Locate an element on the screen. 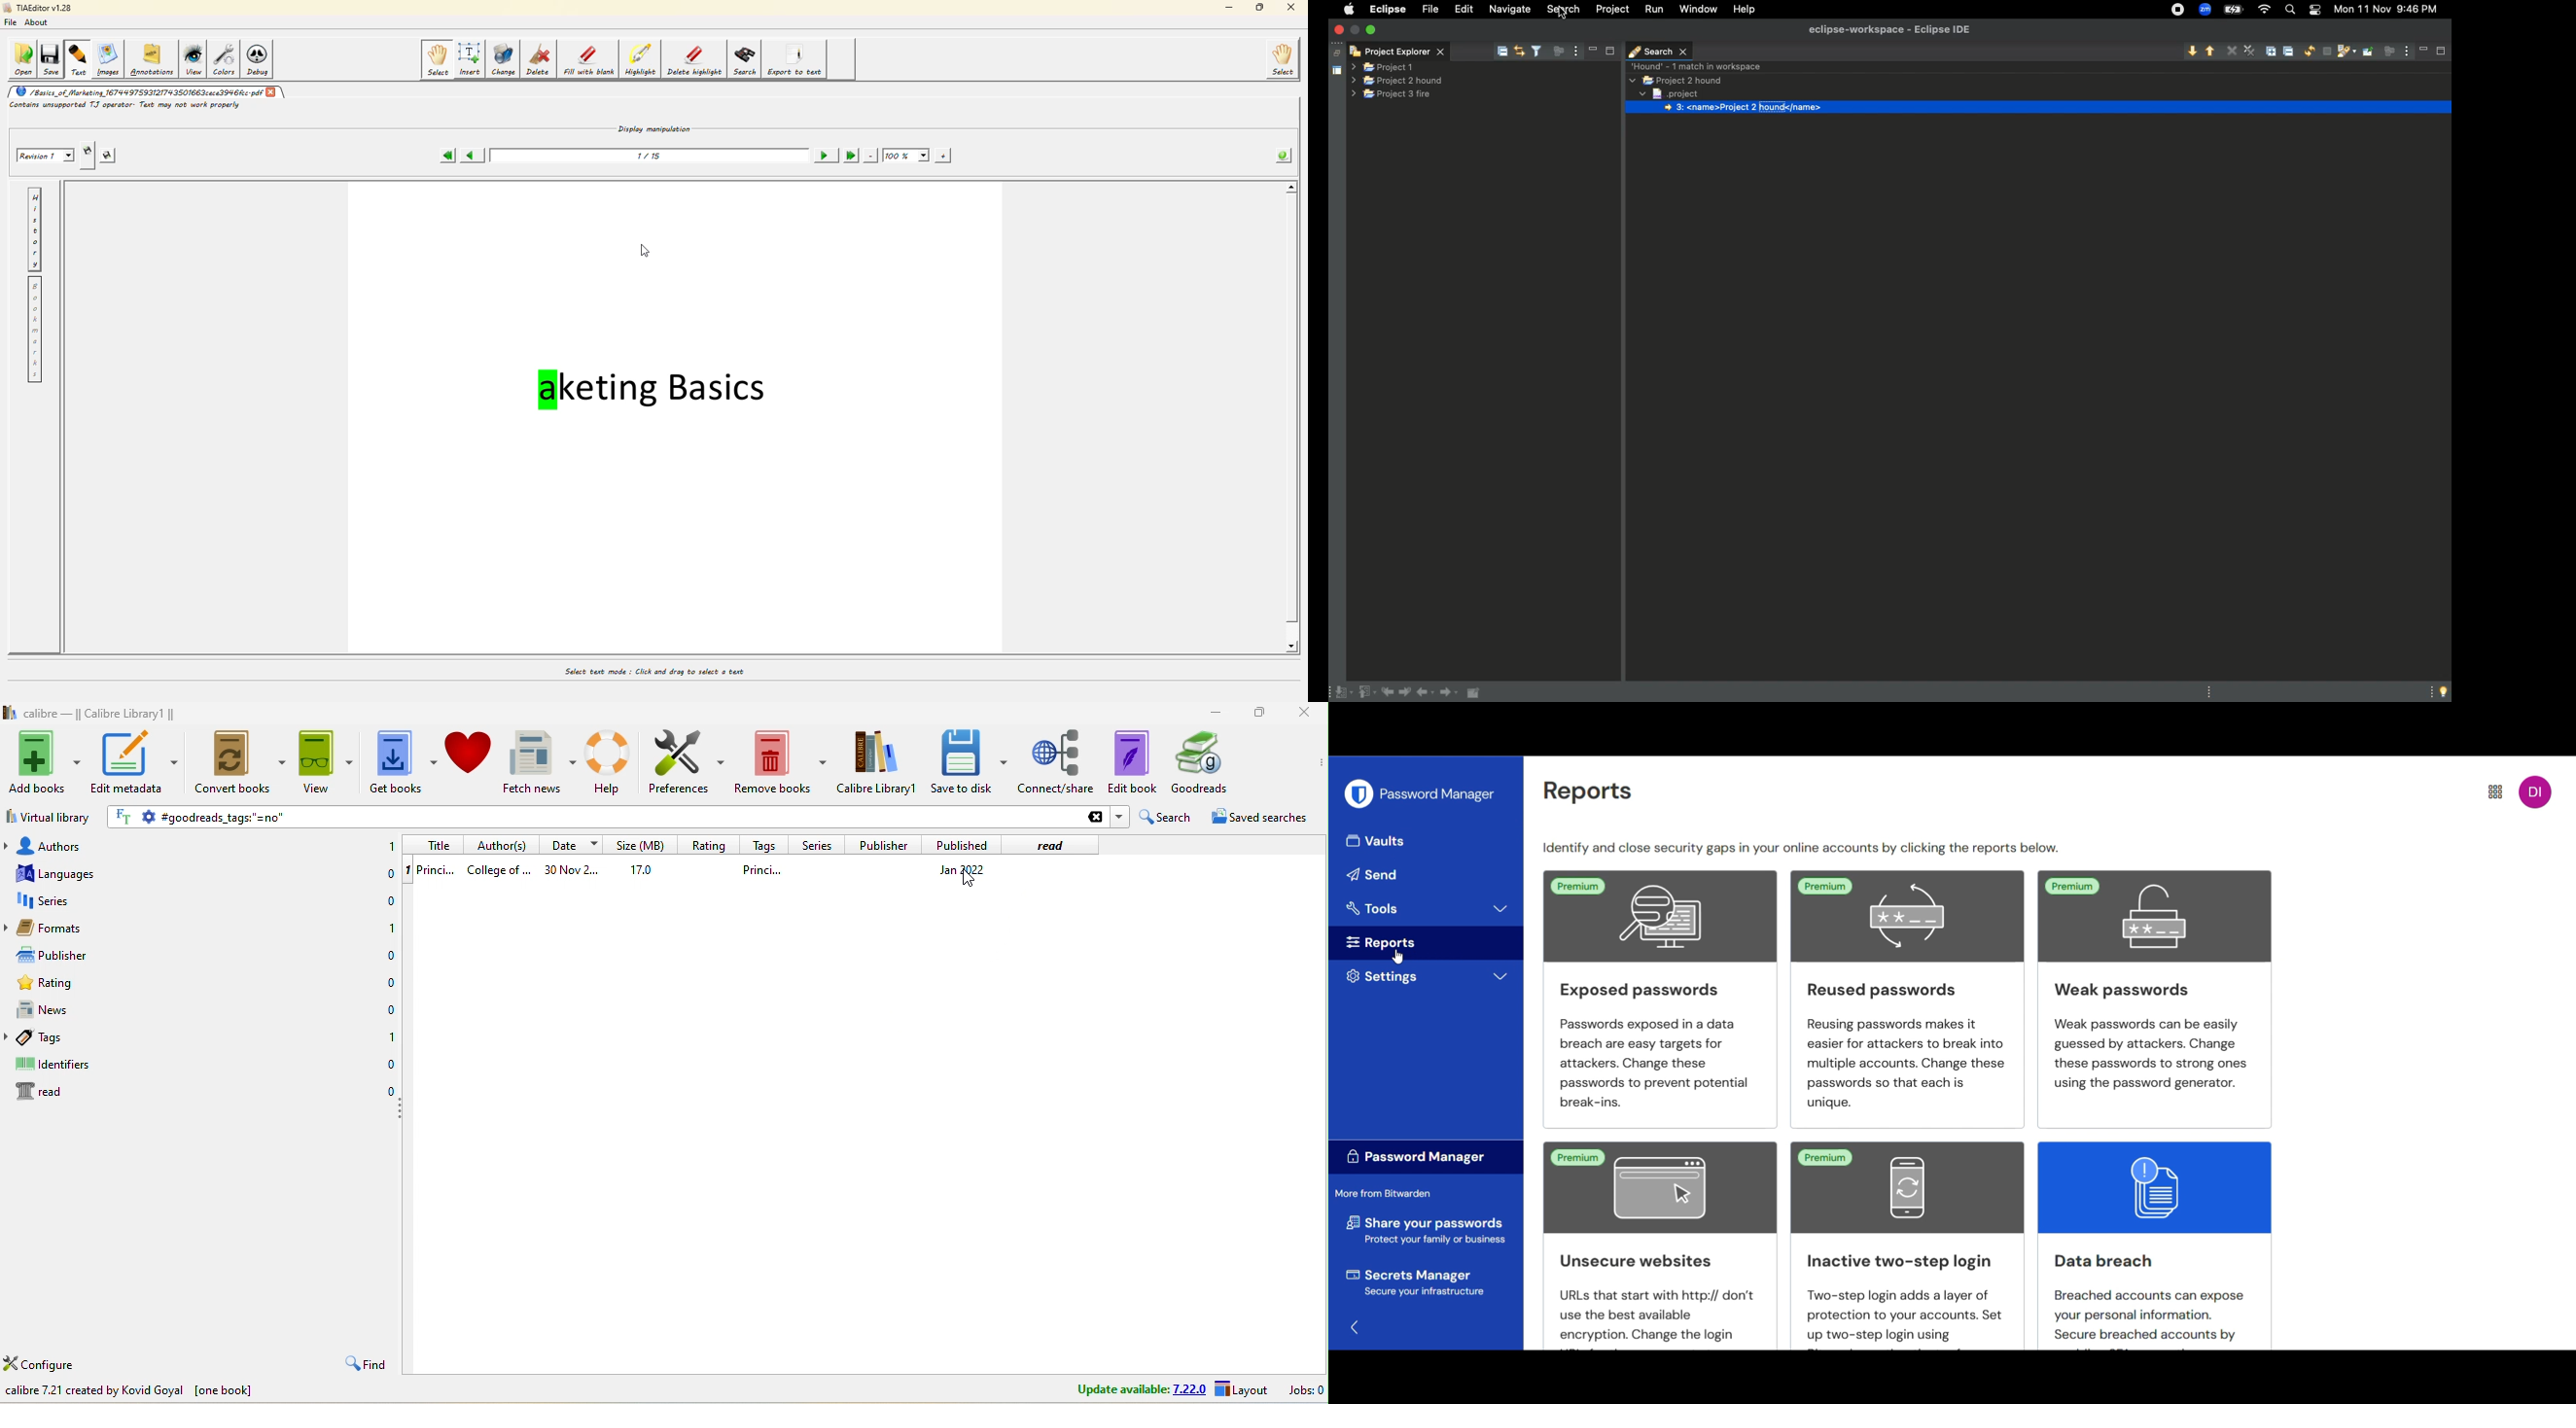  configure is located at coordinates (52, 1362).